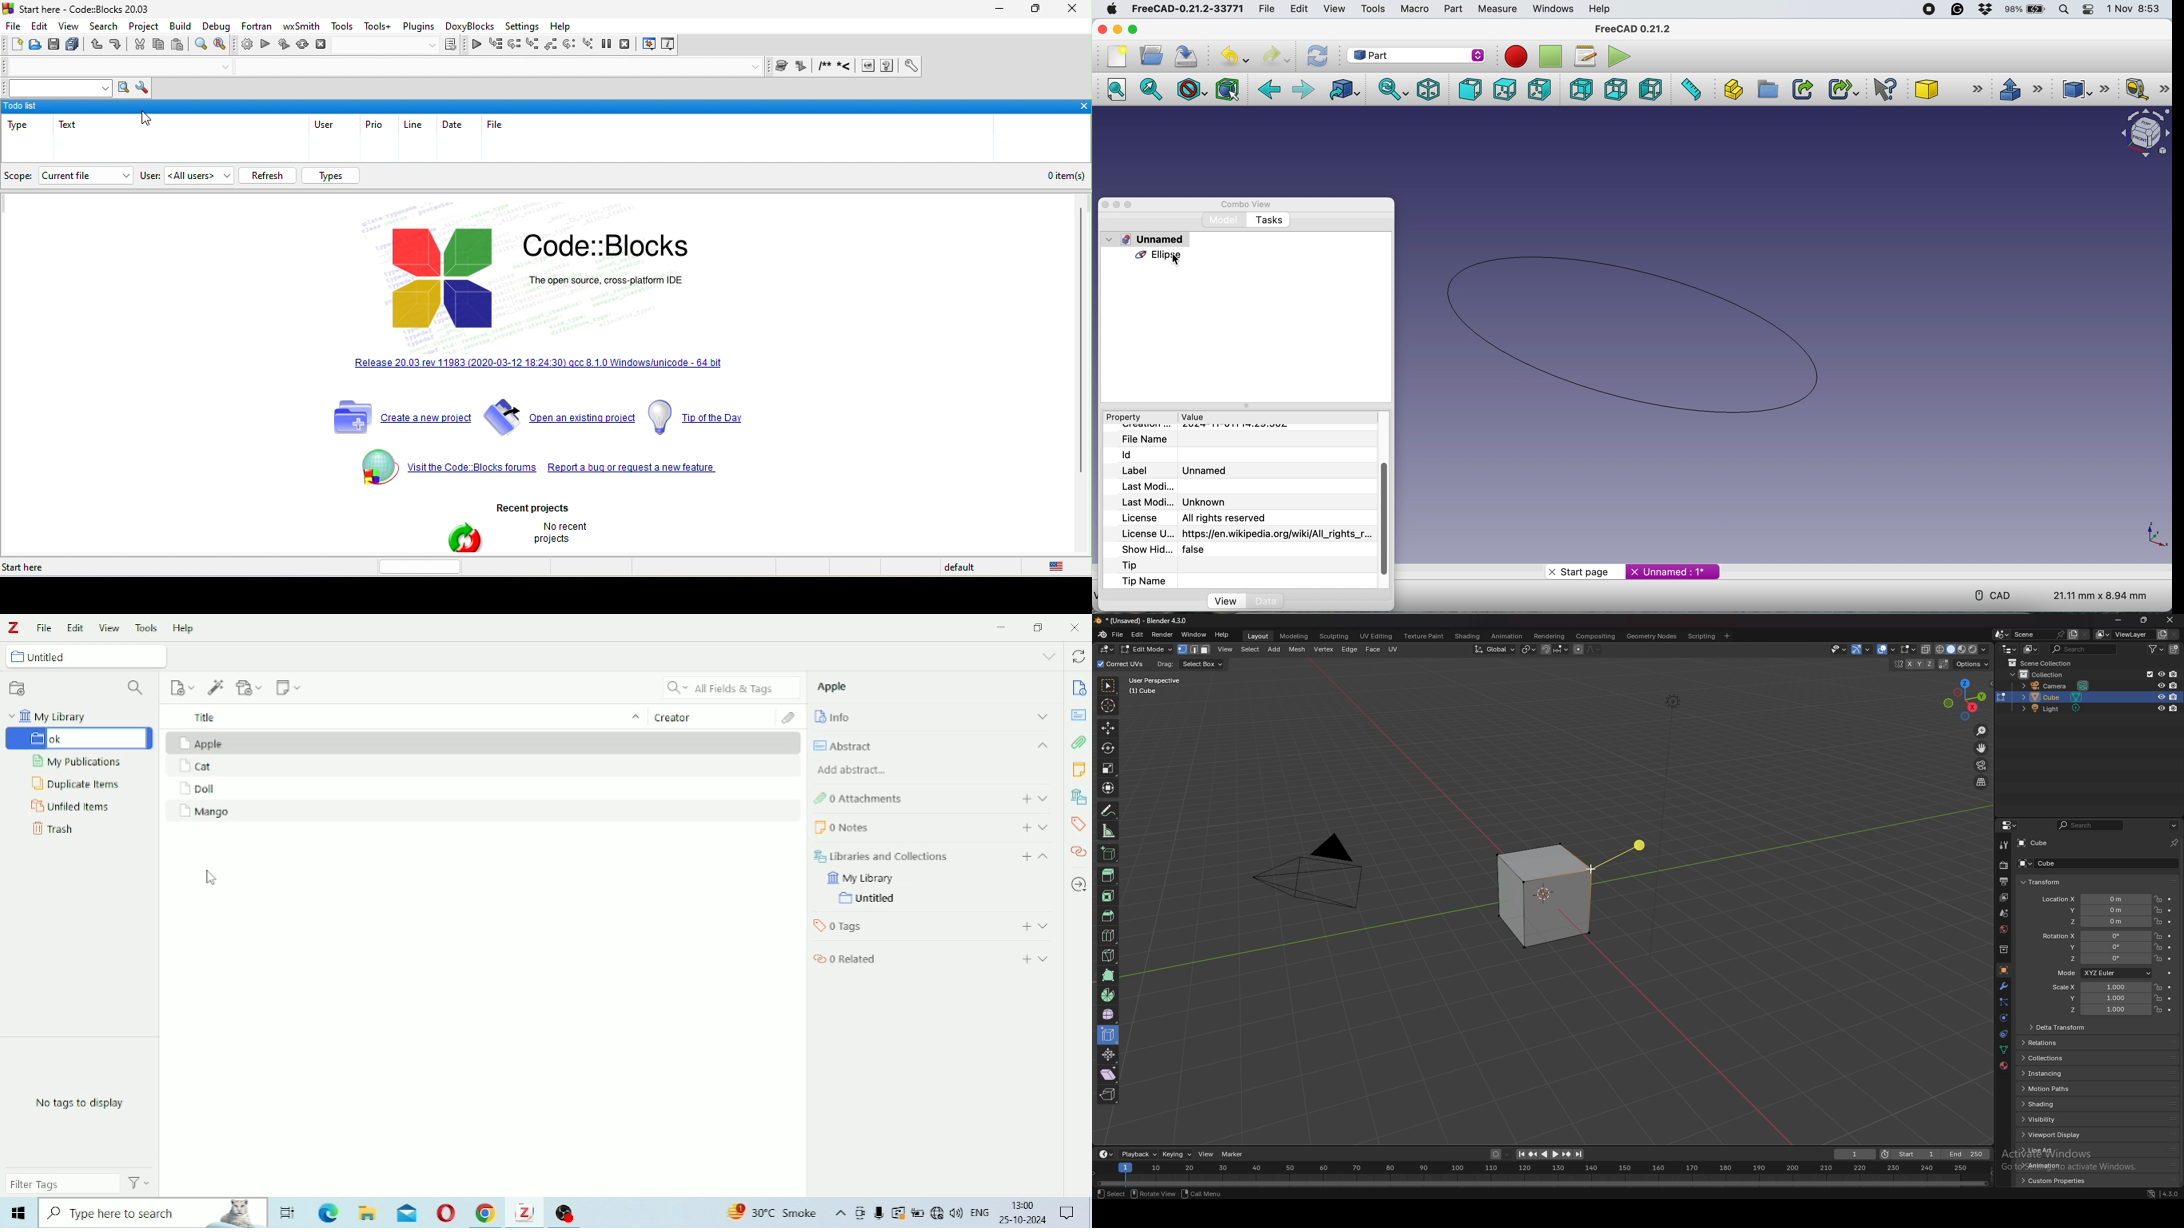 Image resolution: width=2184 pixels, height=1232 pixels. Describe the element at coordinates (405, 1210) in the screenshot. I see `` at that location.